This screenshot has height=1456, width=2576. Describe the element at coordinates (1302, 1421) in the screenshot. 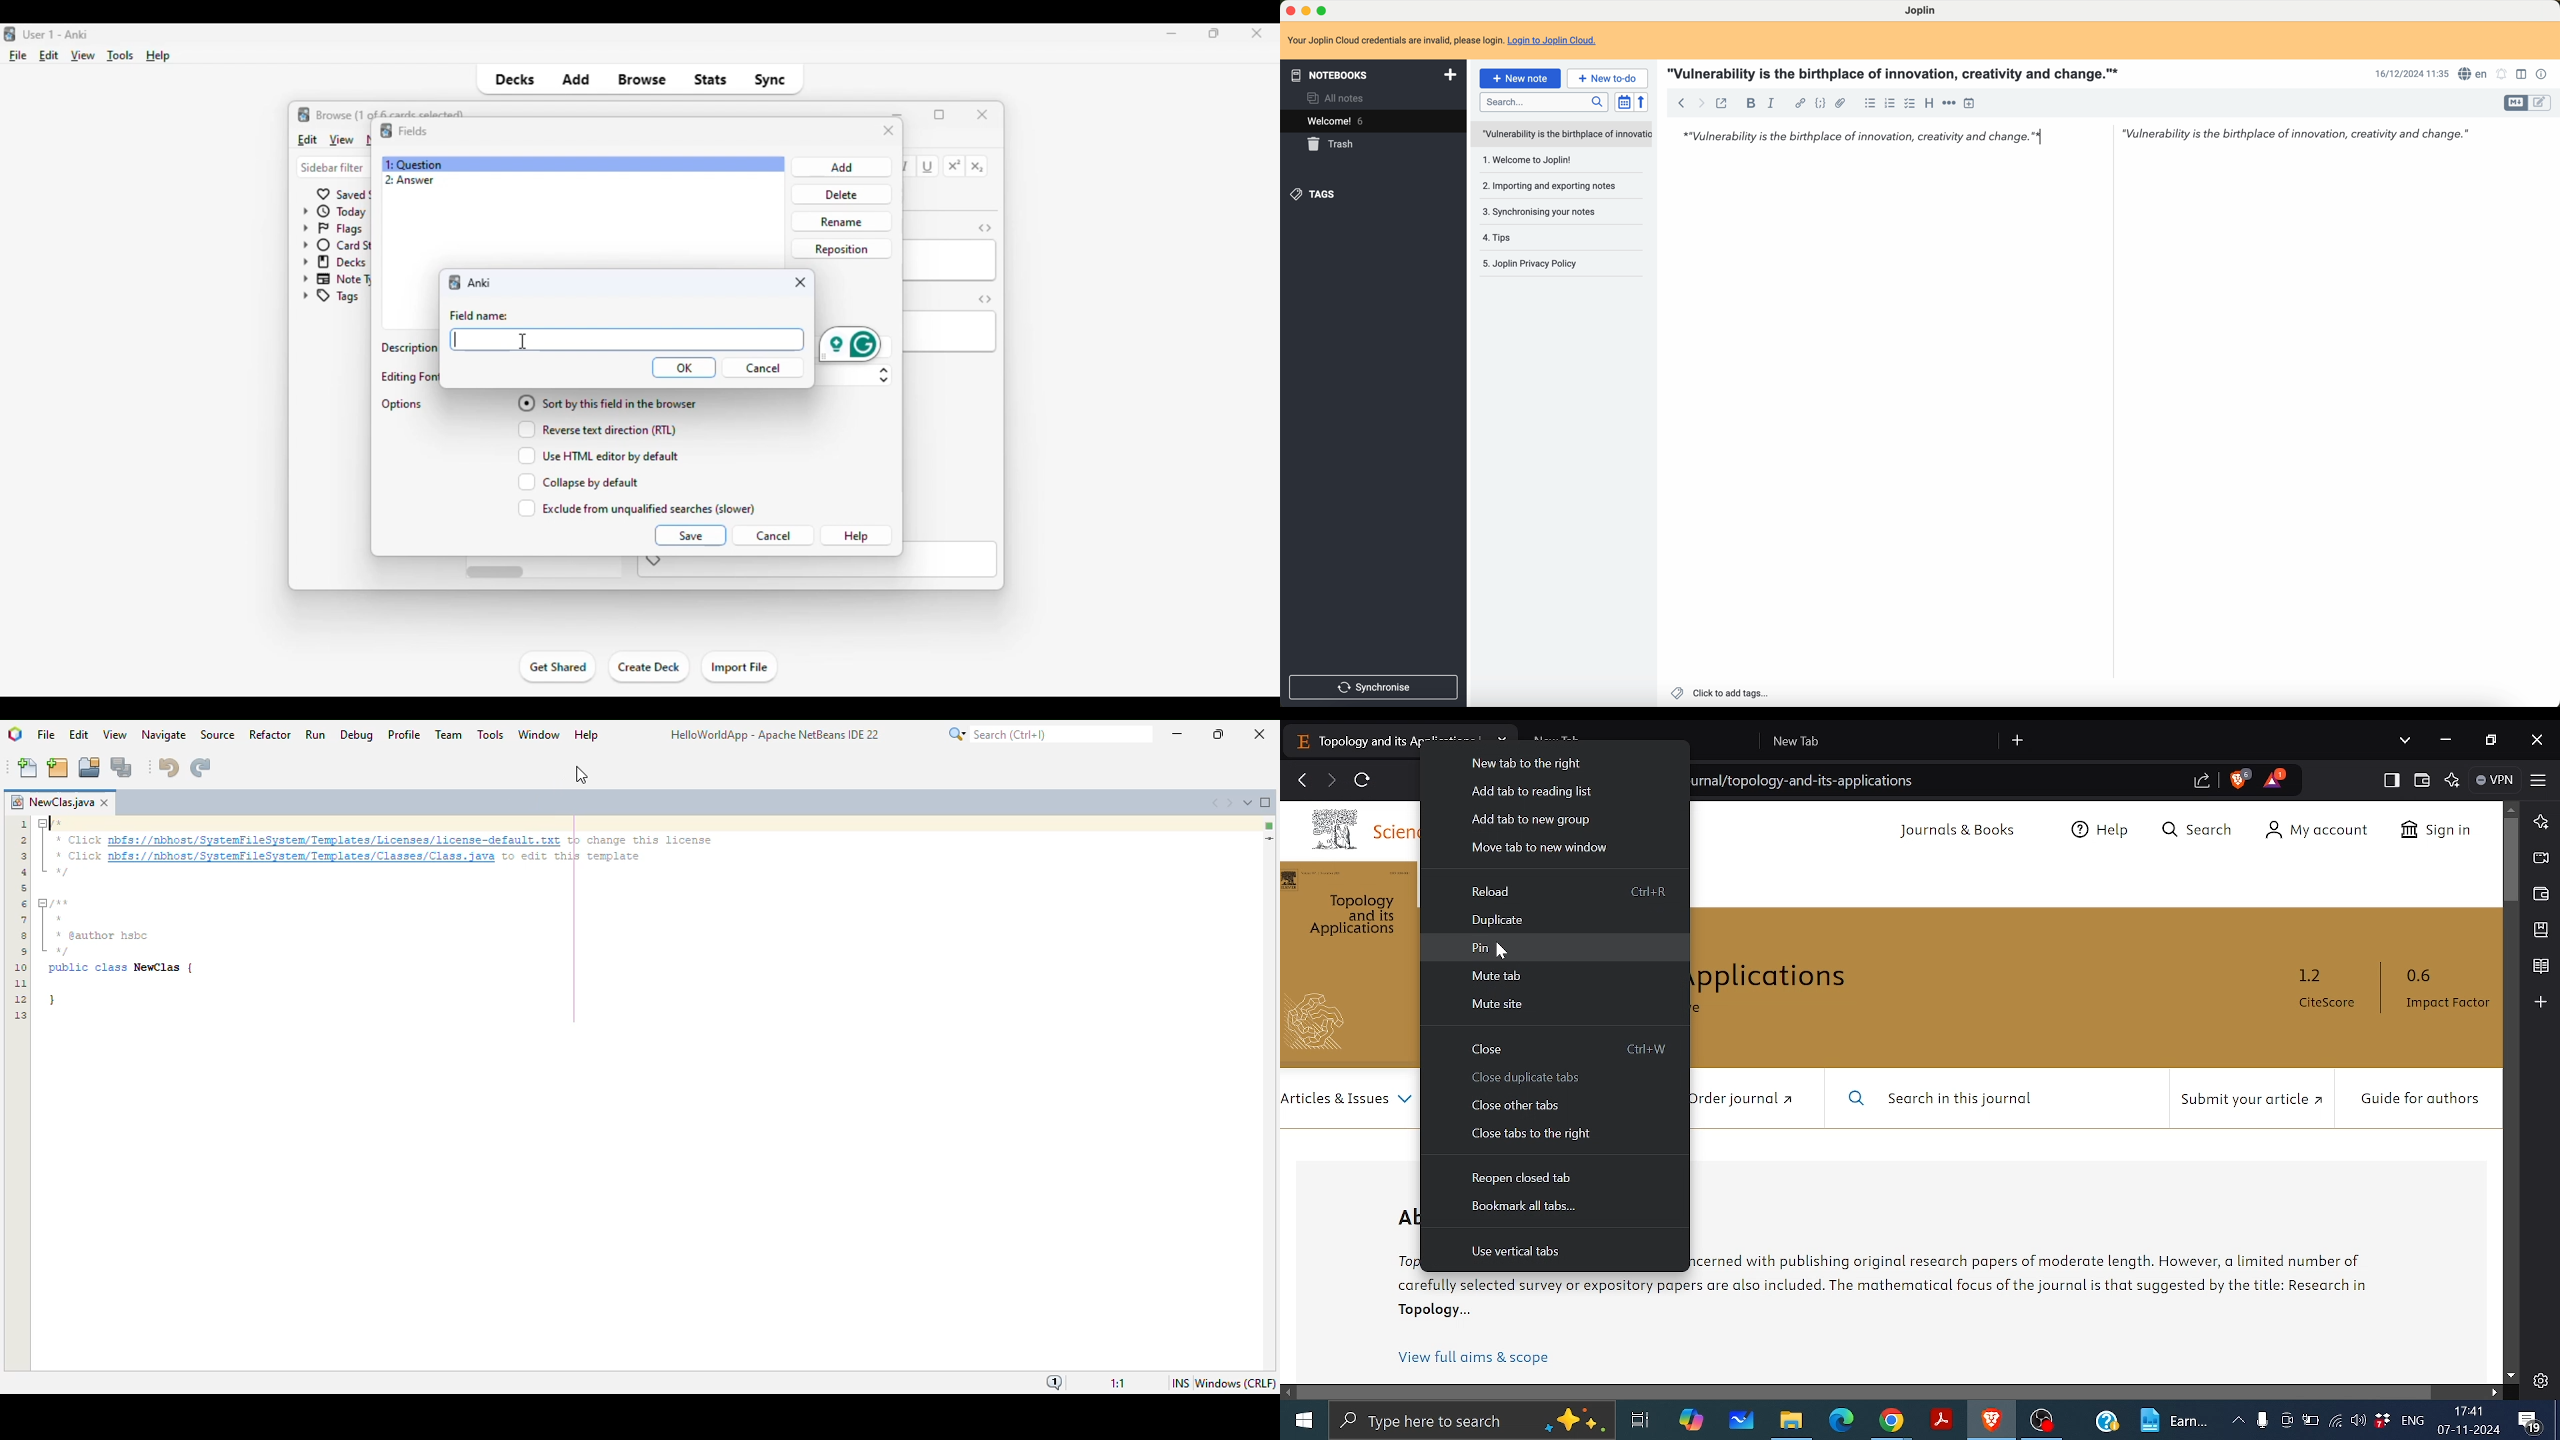

I see `start` at that location.